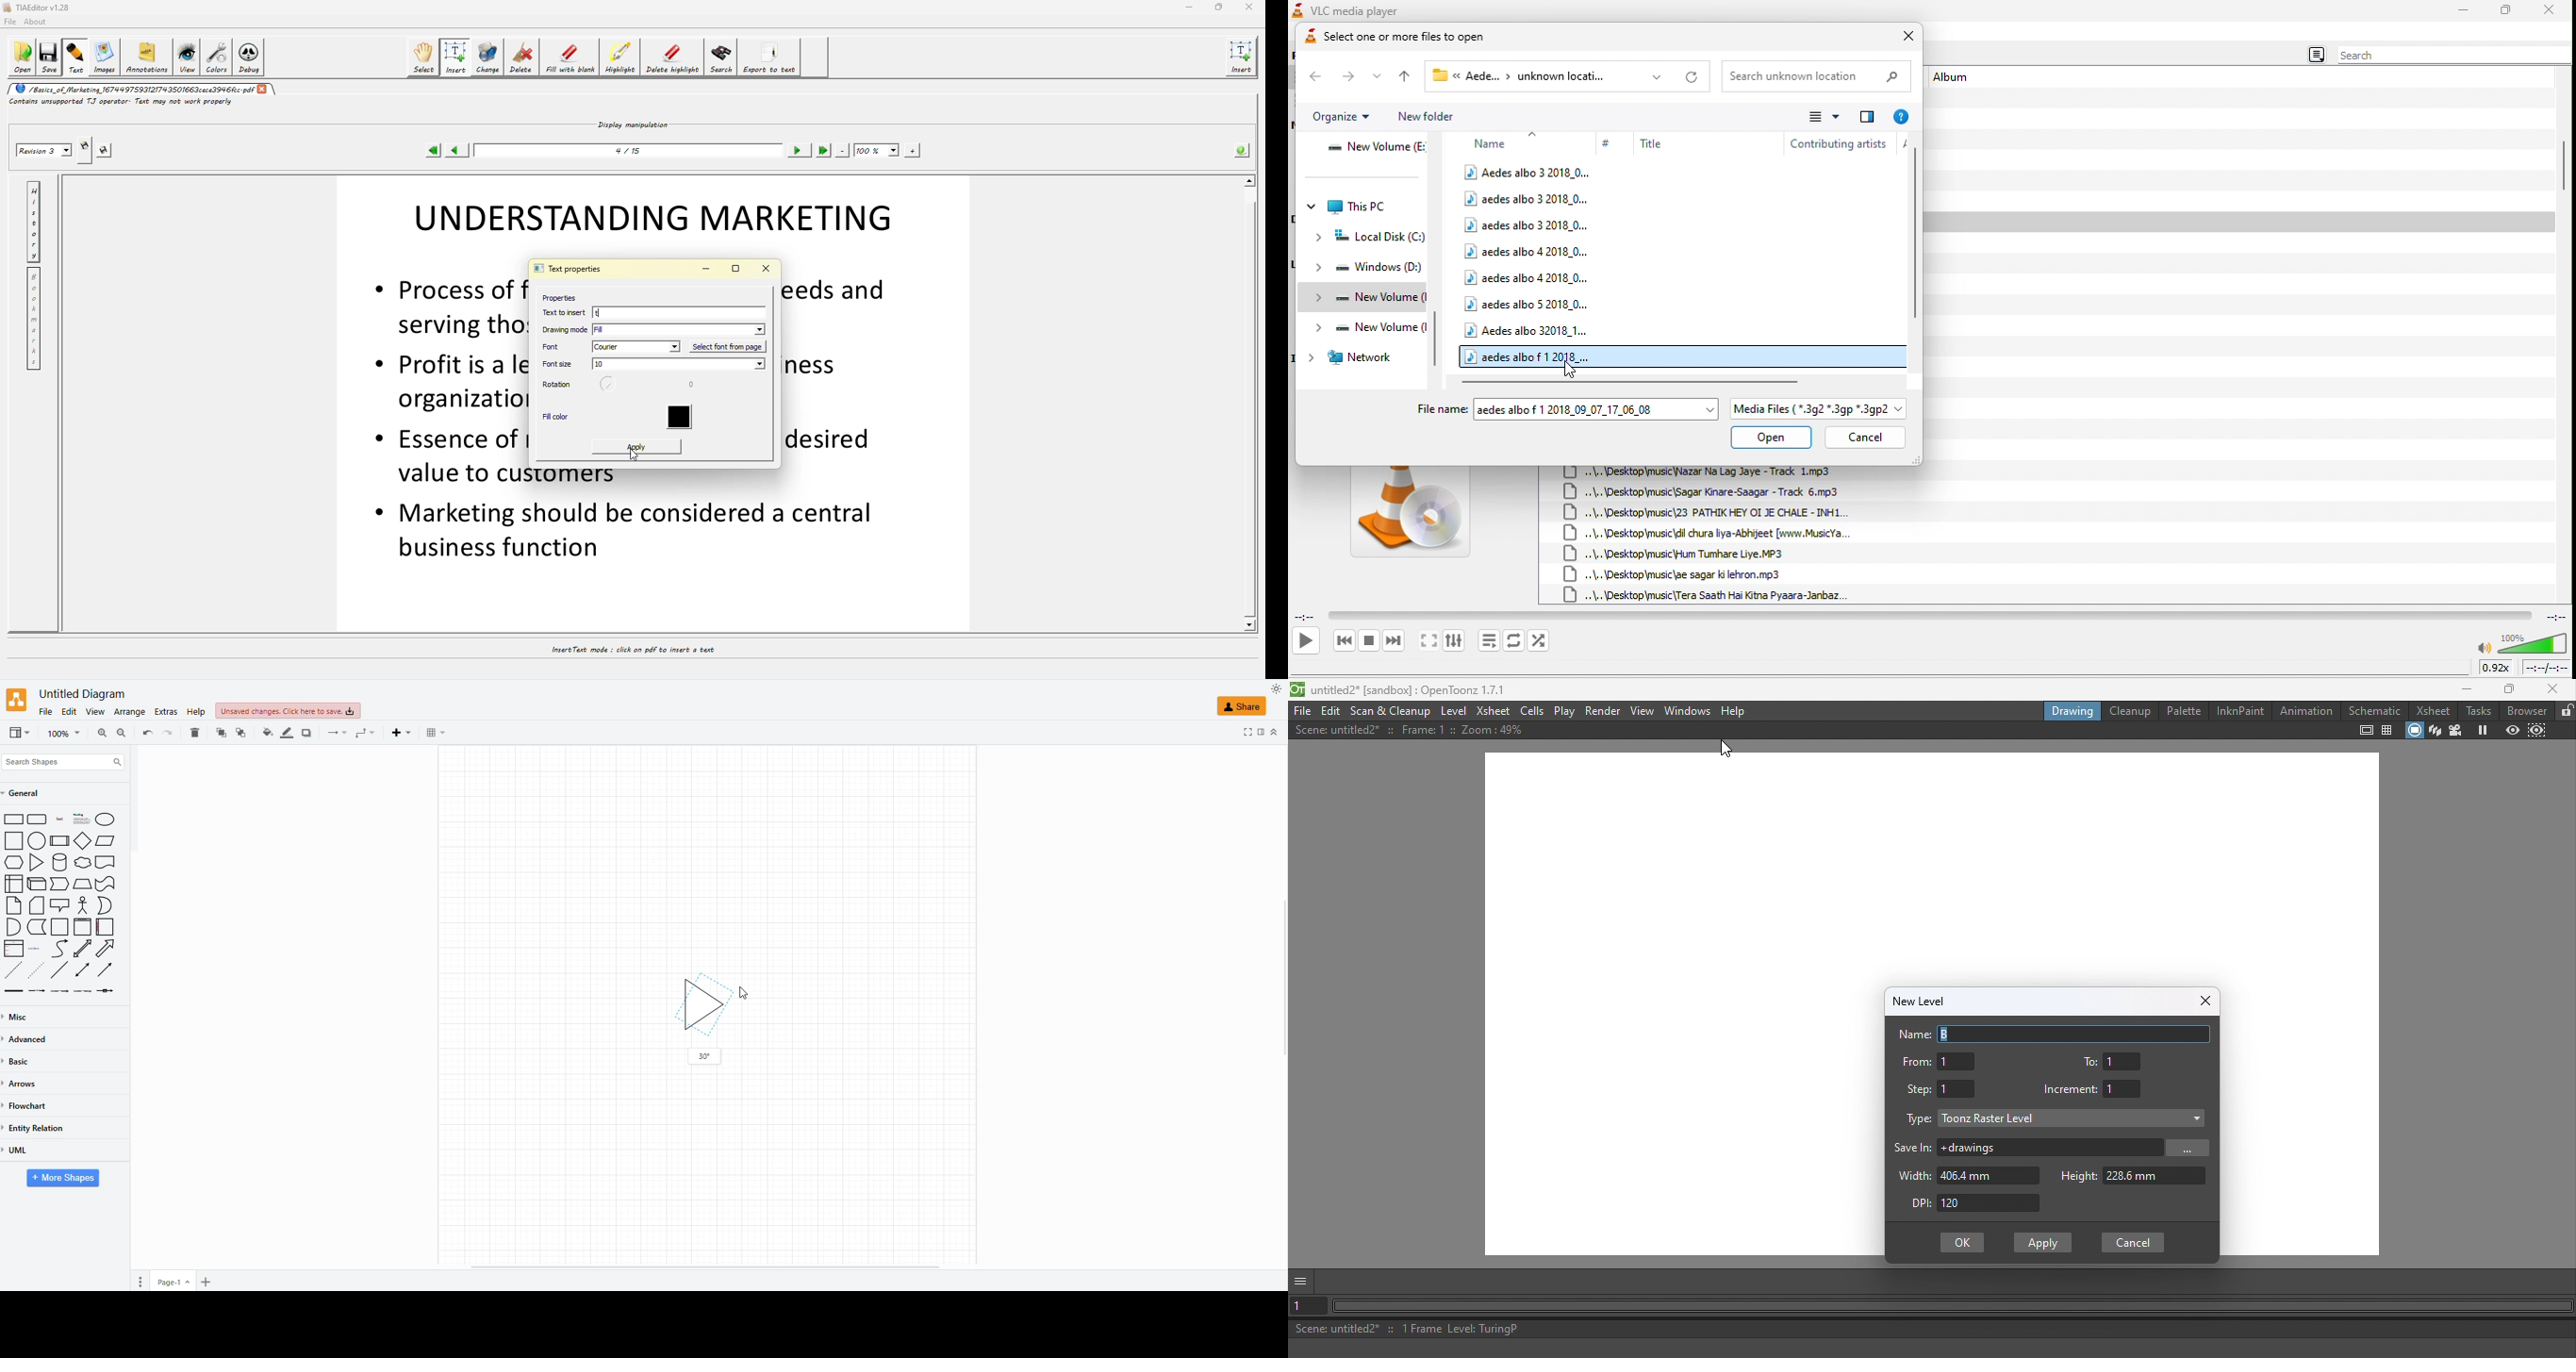 This screenshot has height=1372, width=2576. What do you see at coordinates (1367, 270) in the screenshot?
I see `windows (D:)` at bounding box center [1367, 270].